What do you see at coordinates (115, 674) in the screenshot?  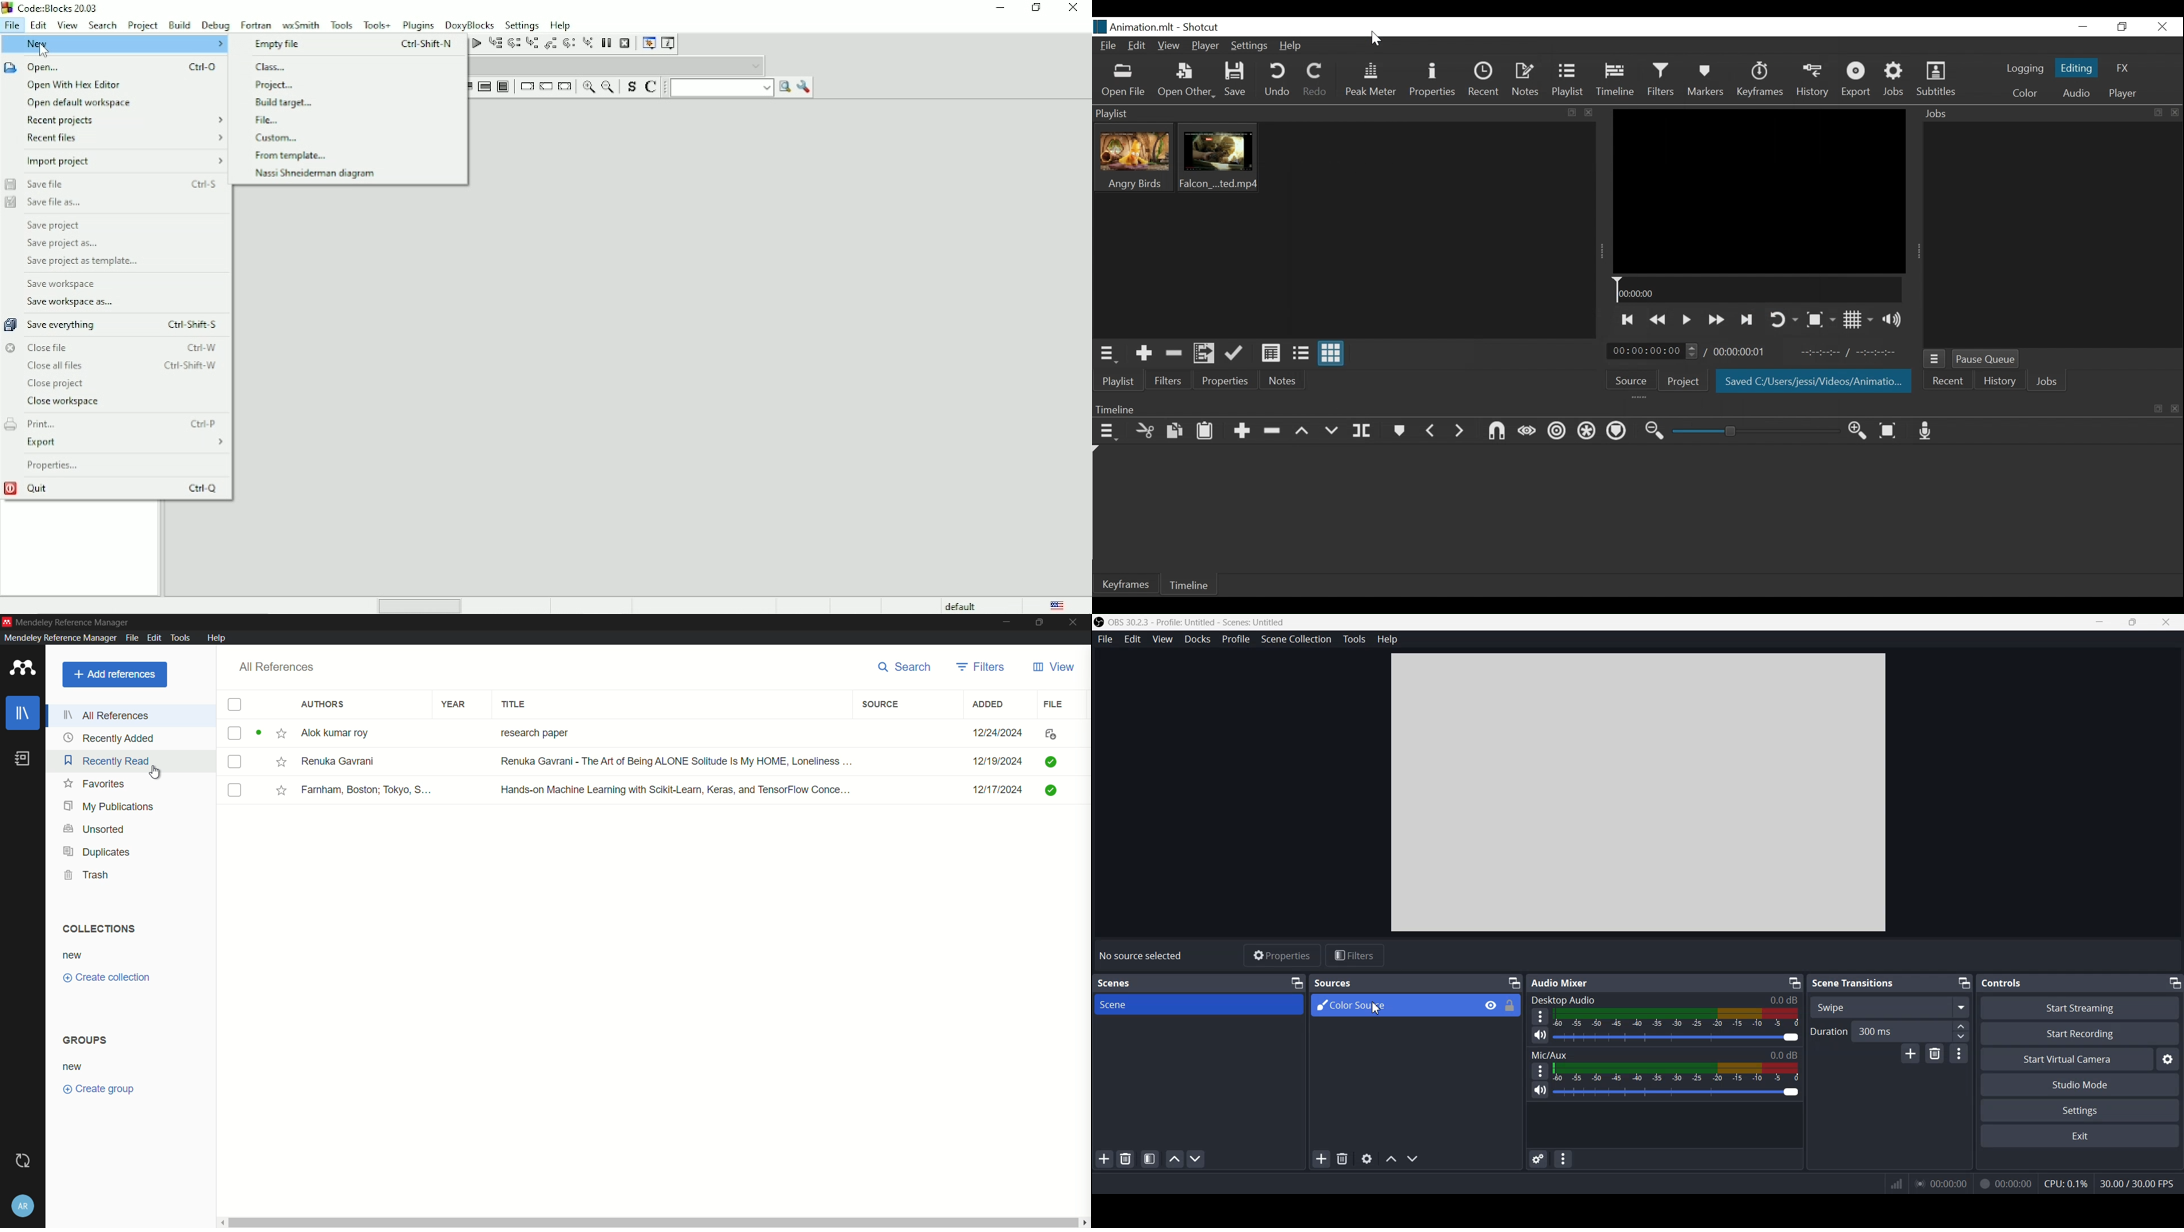 I see `add reference` at bounding box center [115, 674].